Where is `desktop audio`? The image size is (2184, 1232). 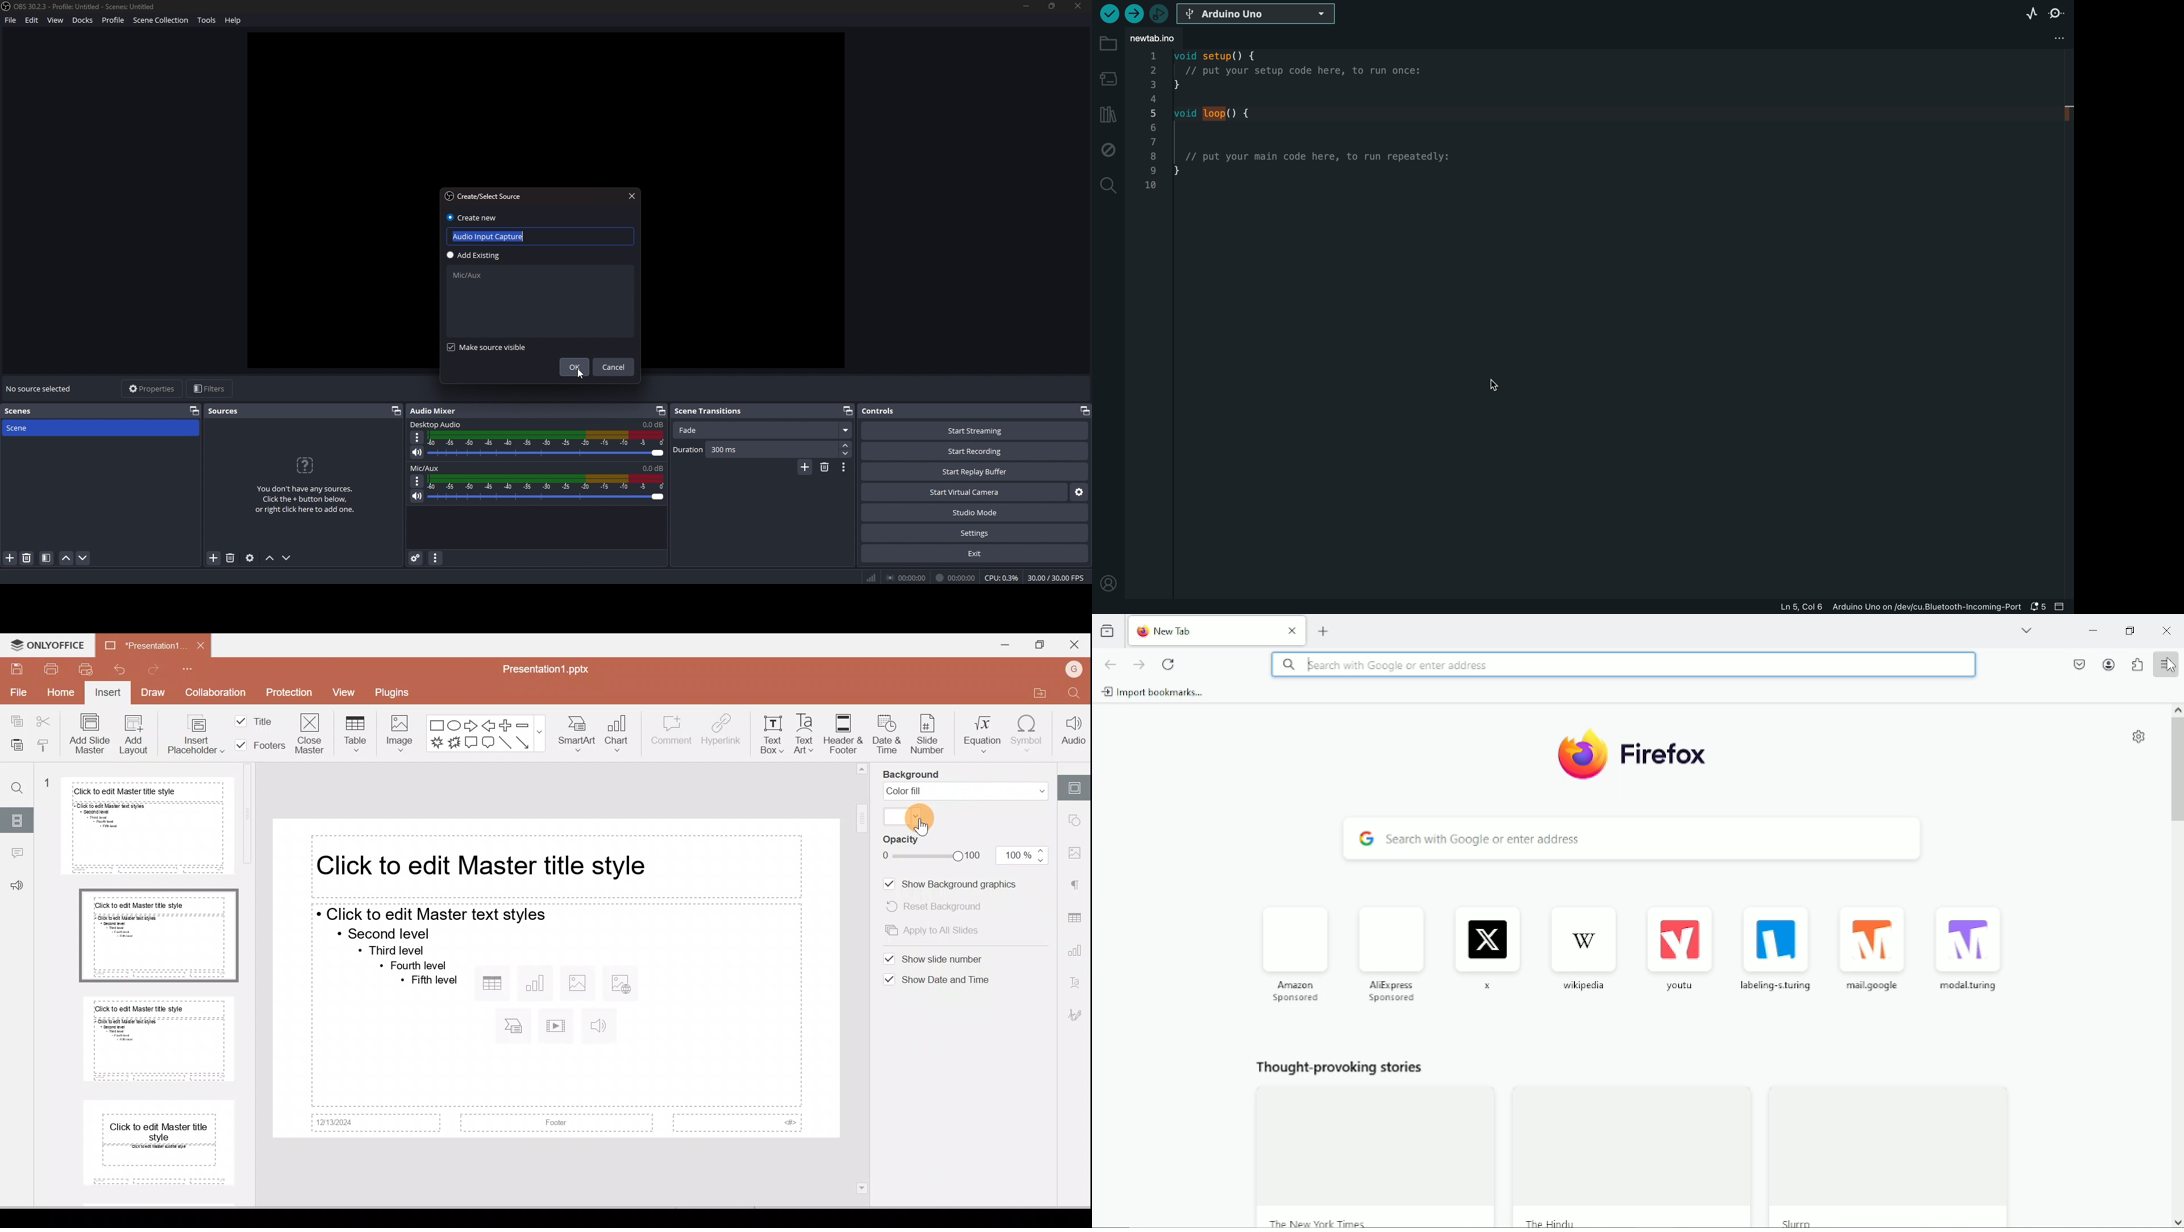 desktop audio is located at coordinates (438, 424).